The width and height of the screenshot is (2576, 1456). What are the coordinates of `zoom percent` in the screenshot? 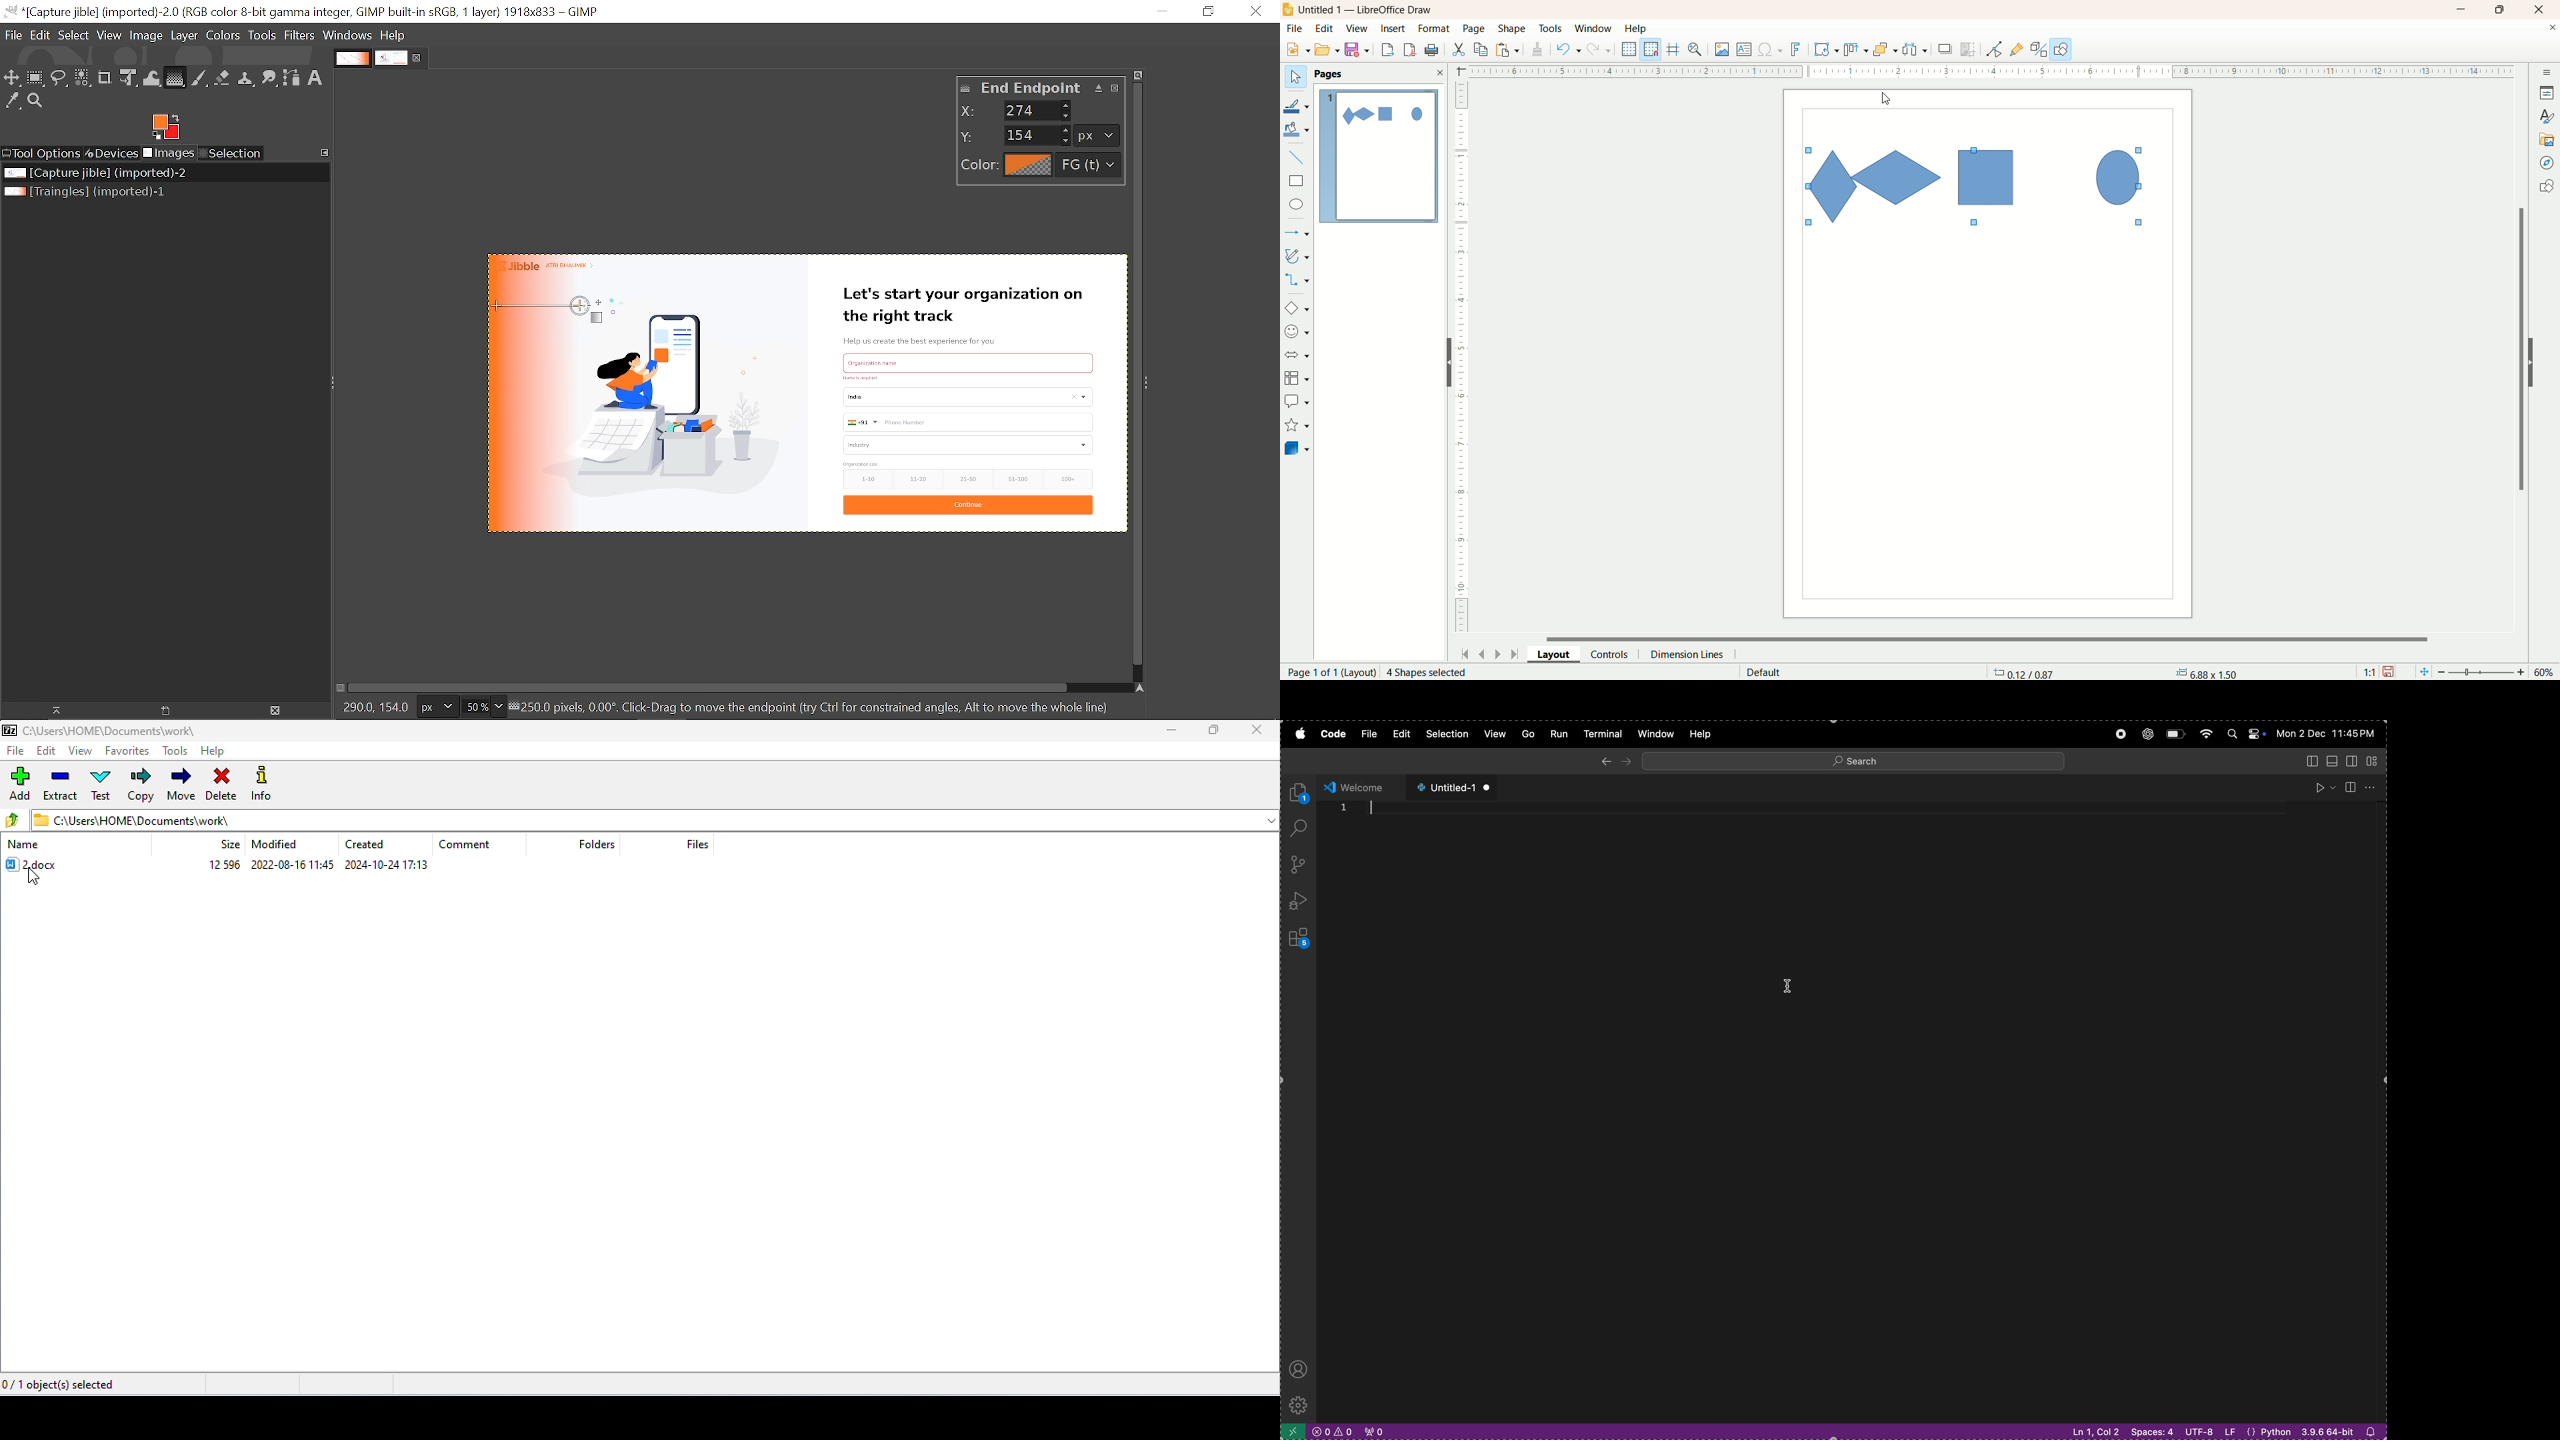 It's located at (2545, 672).